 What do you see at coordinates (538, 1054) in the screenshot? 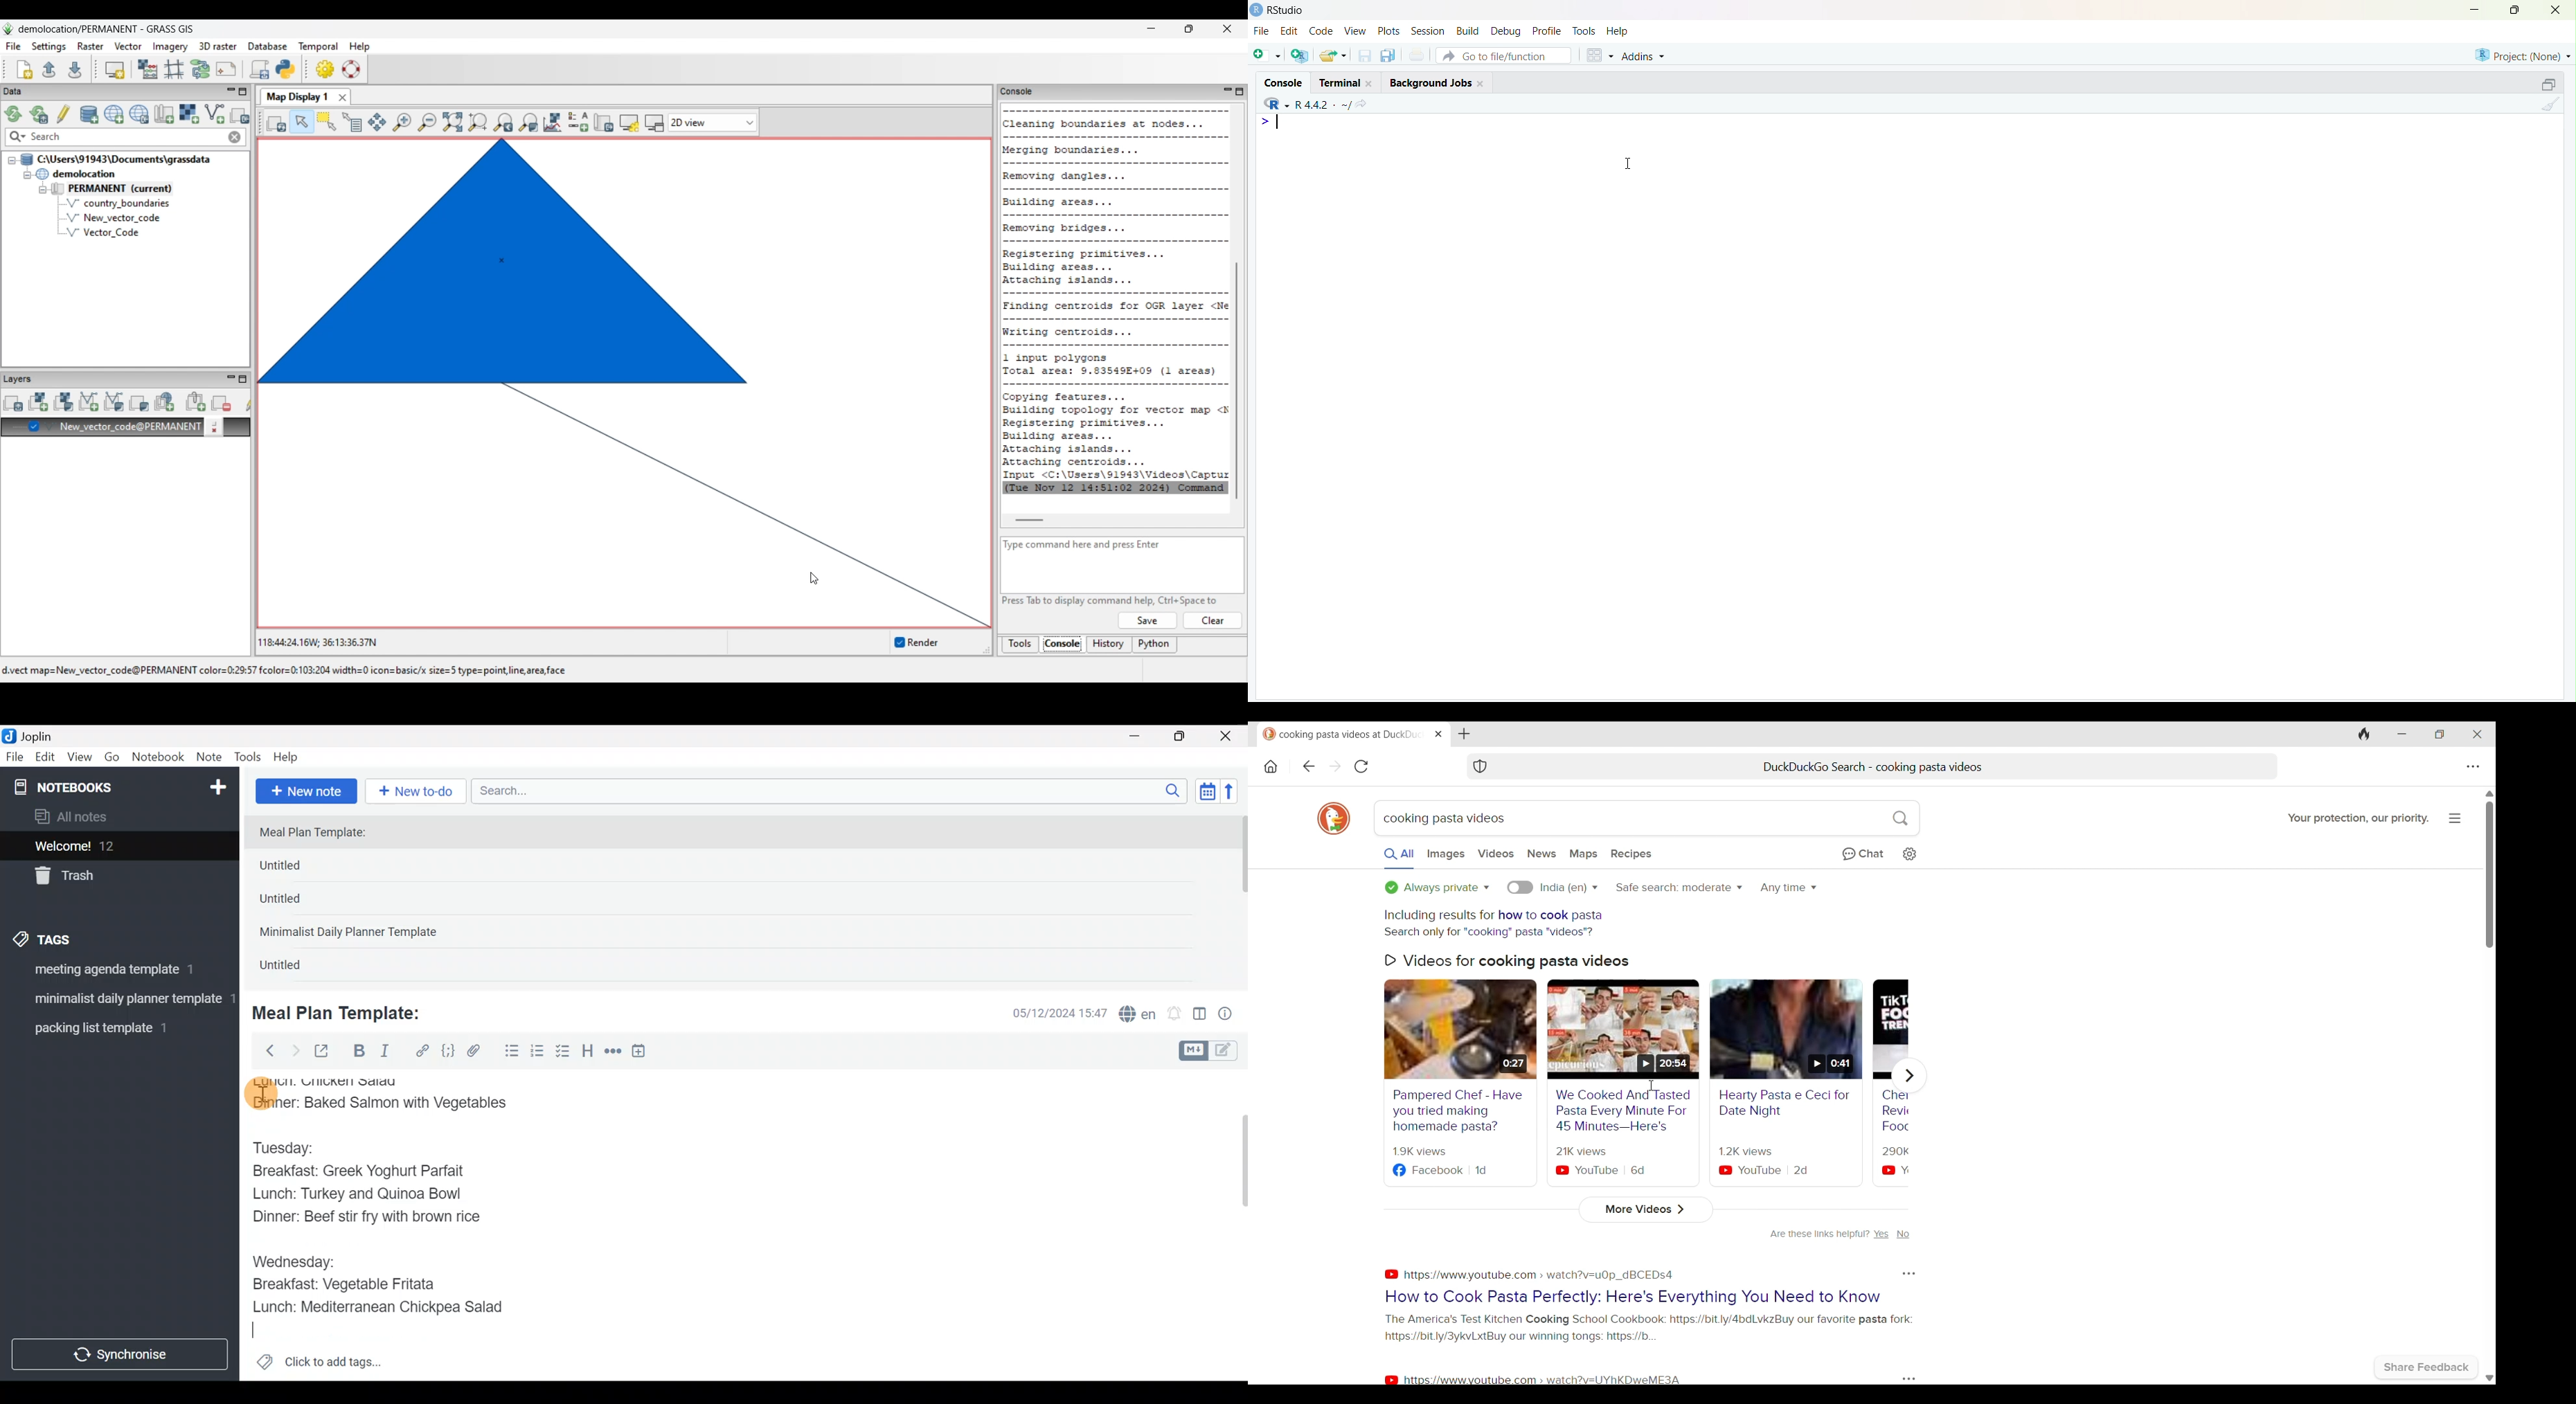
I see `Numbered list` at bounding box center [538, 1054].